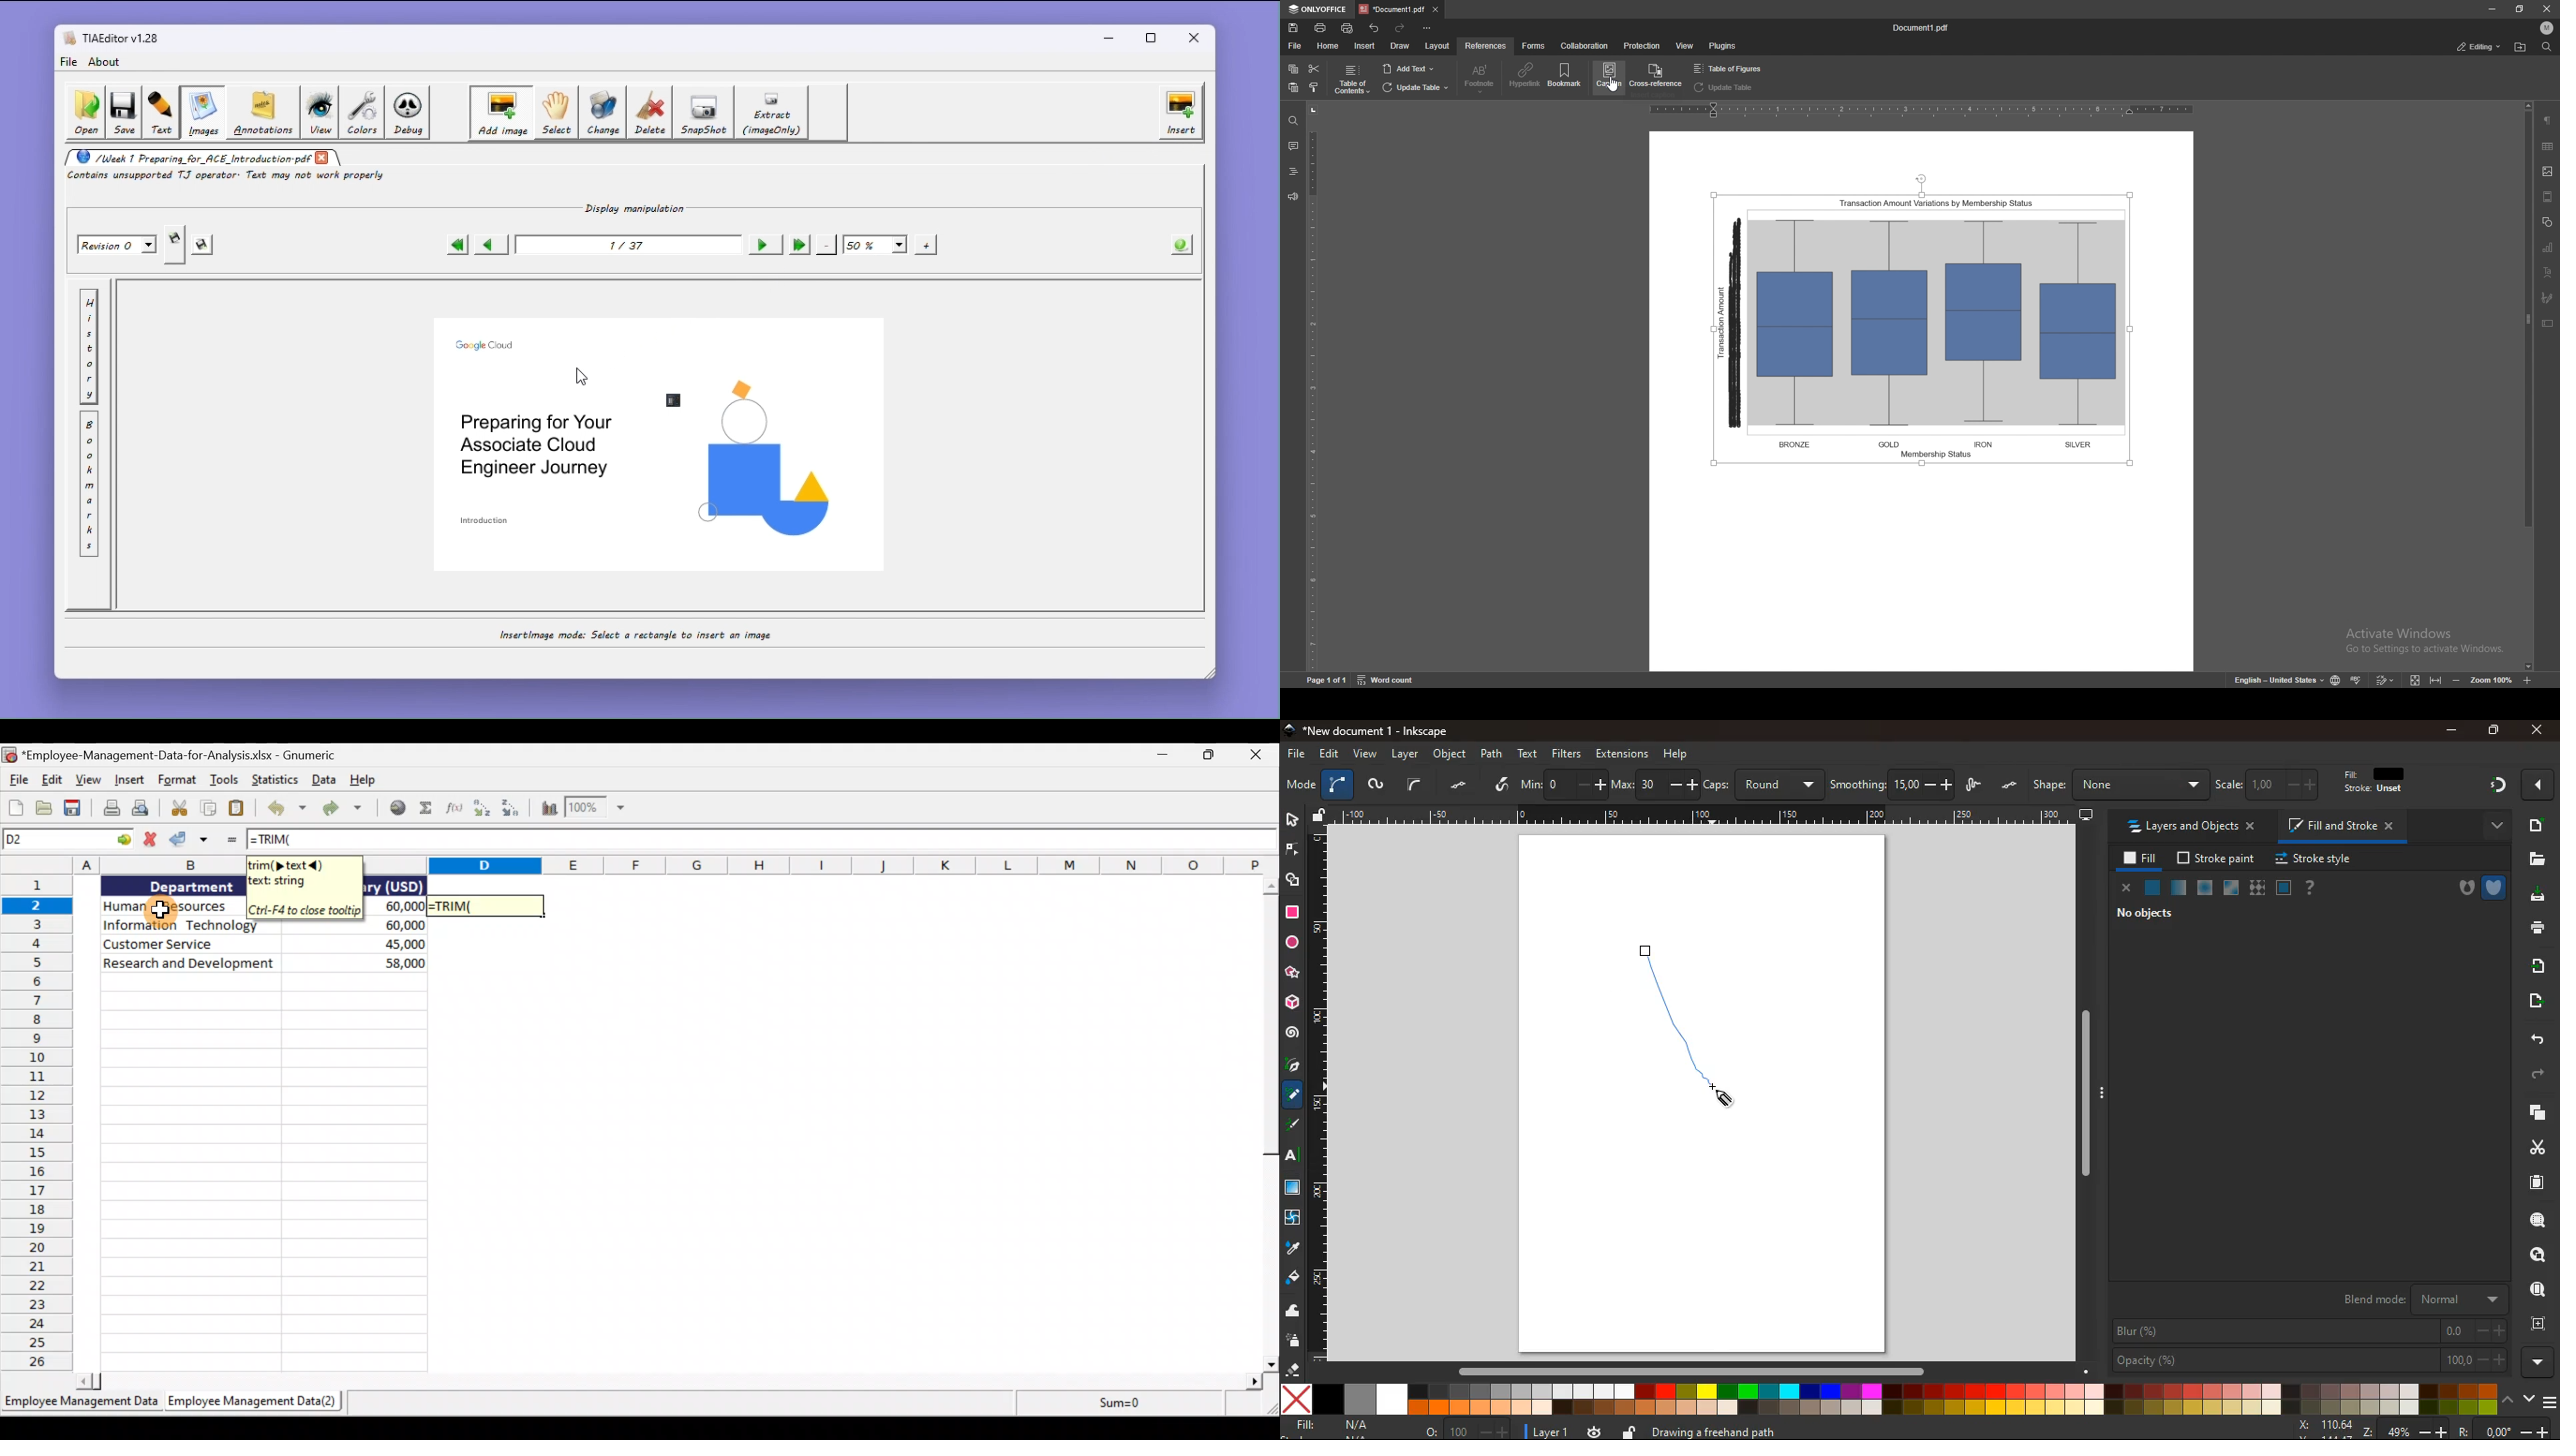 This screenshot has width=2576, height=1456. I want to click on Vertical scroll bar, so click(2081, 1094).